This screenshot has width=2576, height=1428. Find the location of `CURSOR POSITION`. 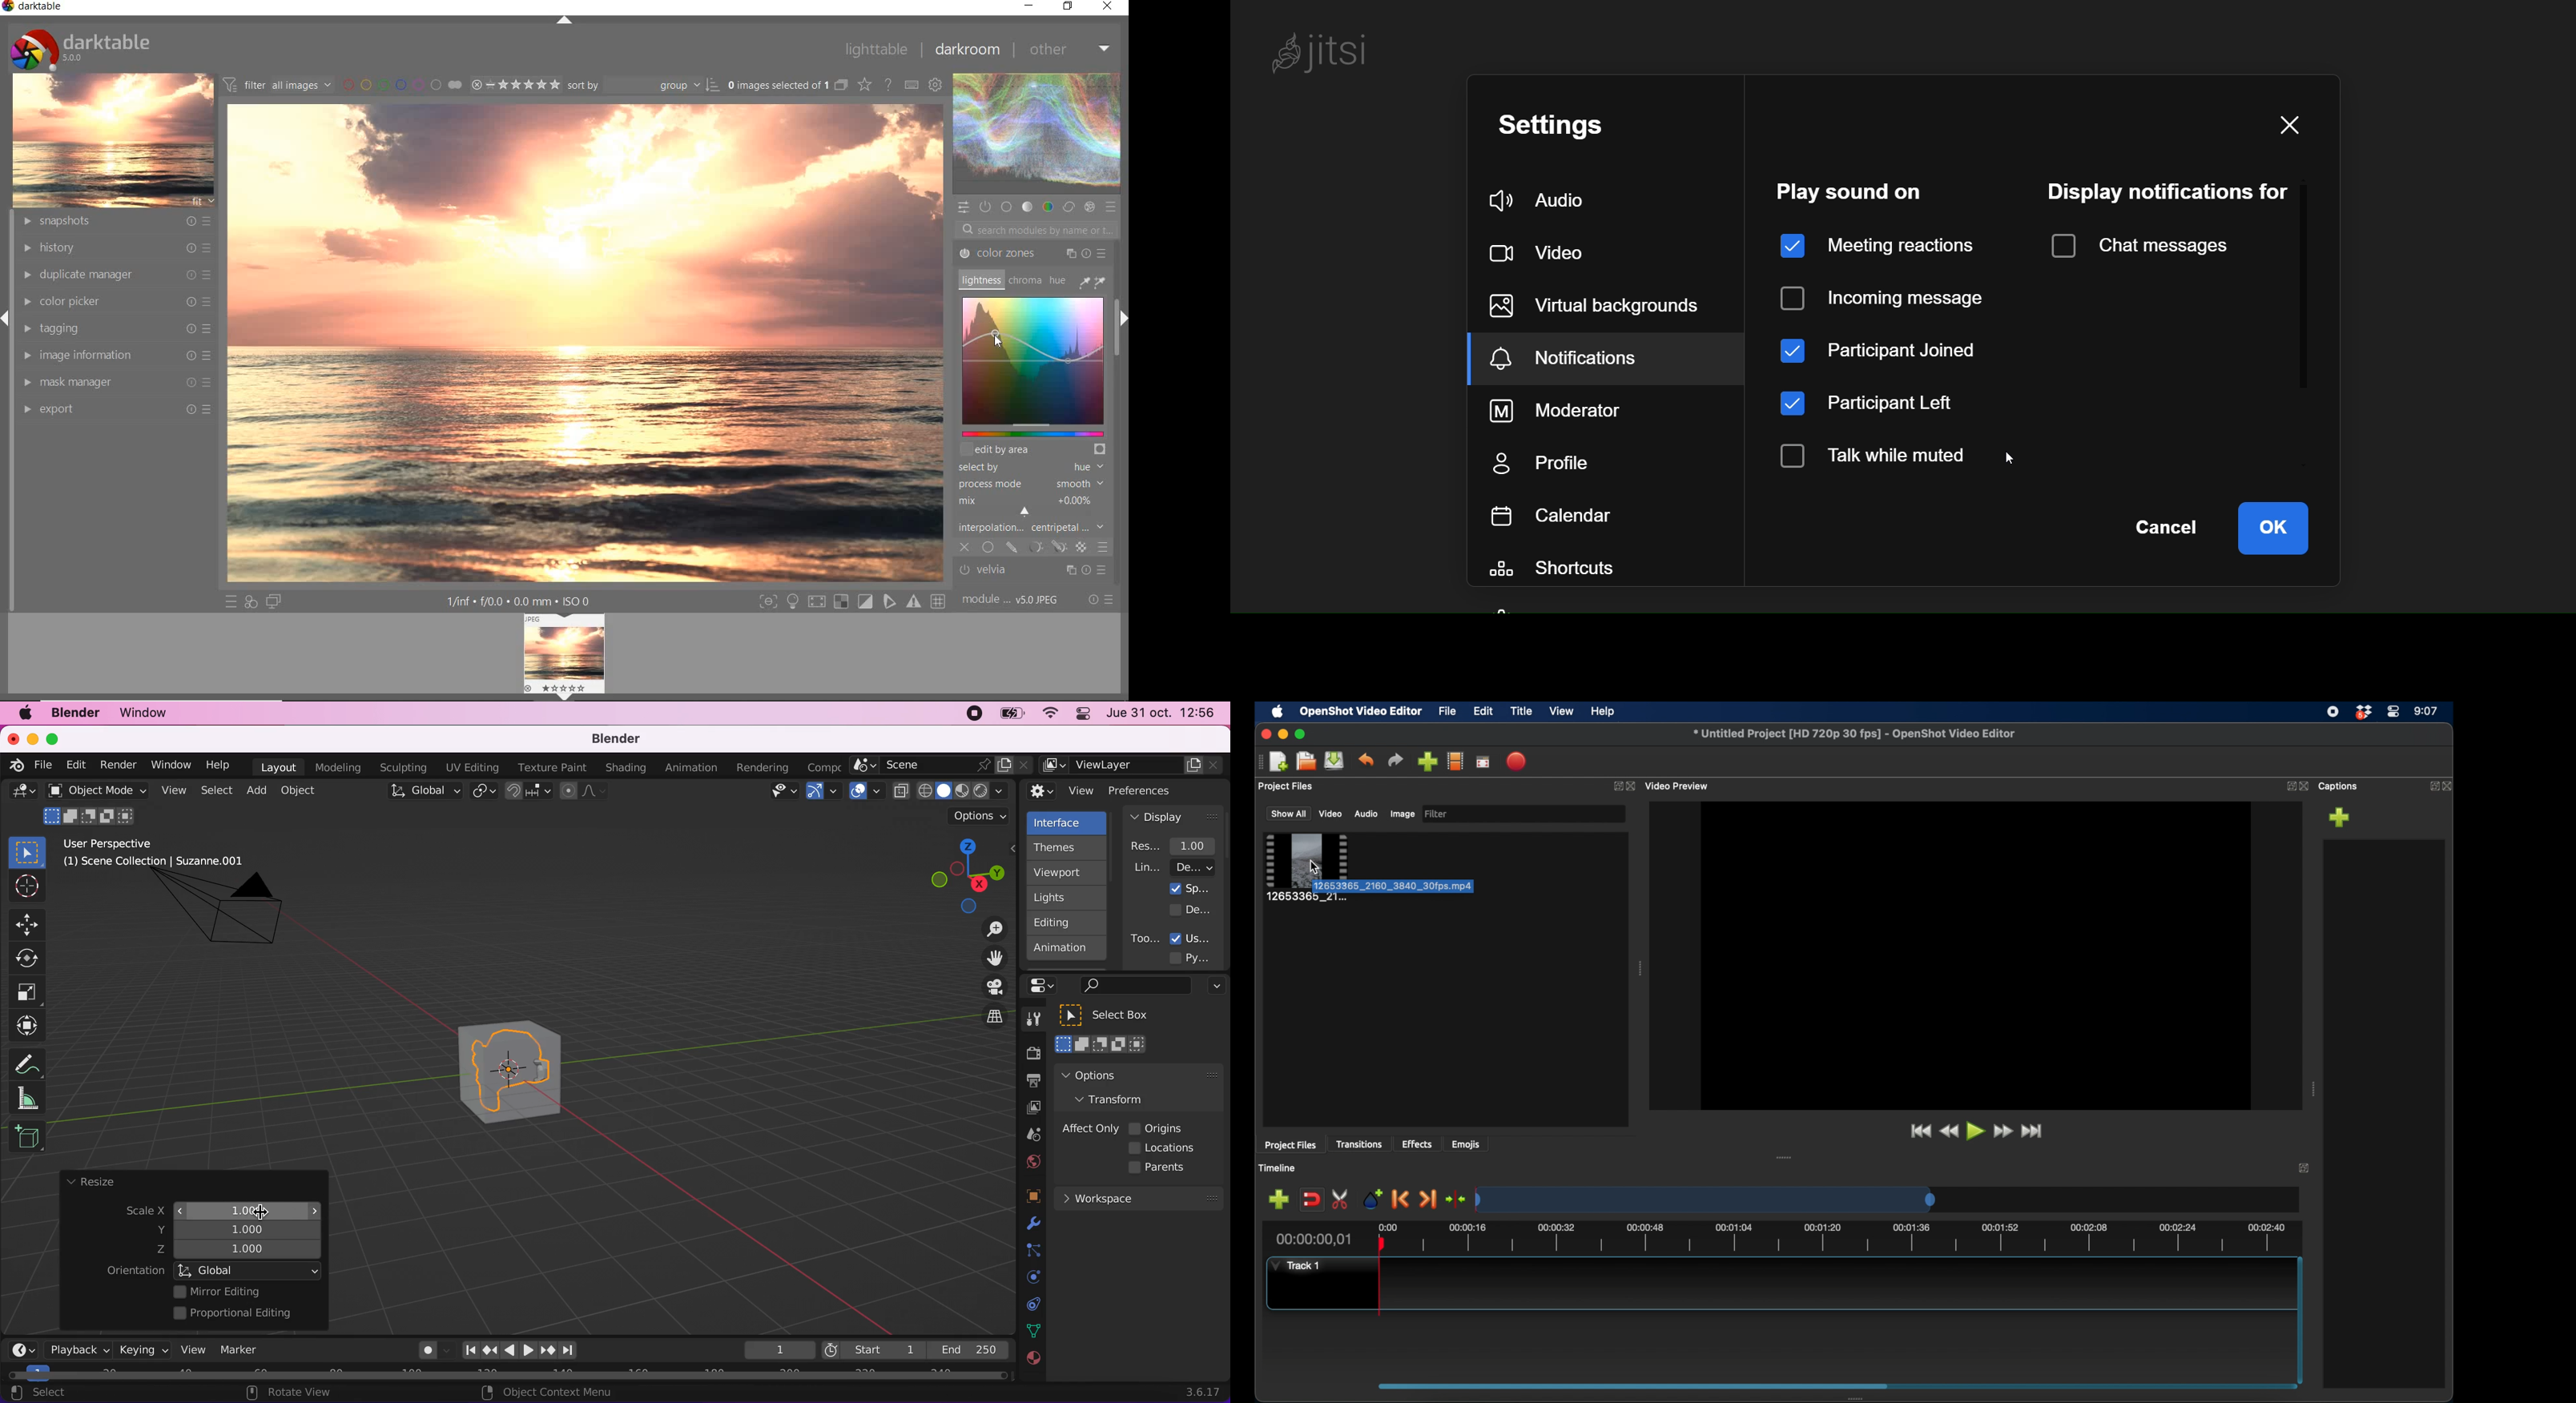

CURSOR POSITION is located at coordinates (997, 338).